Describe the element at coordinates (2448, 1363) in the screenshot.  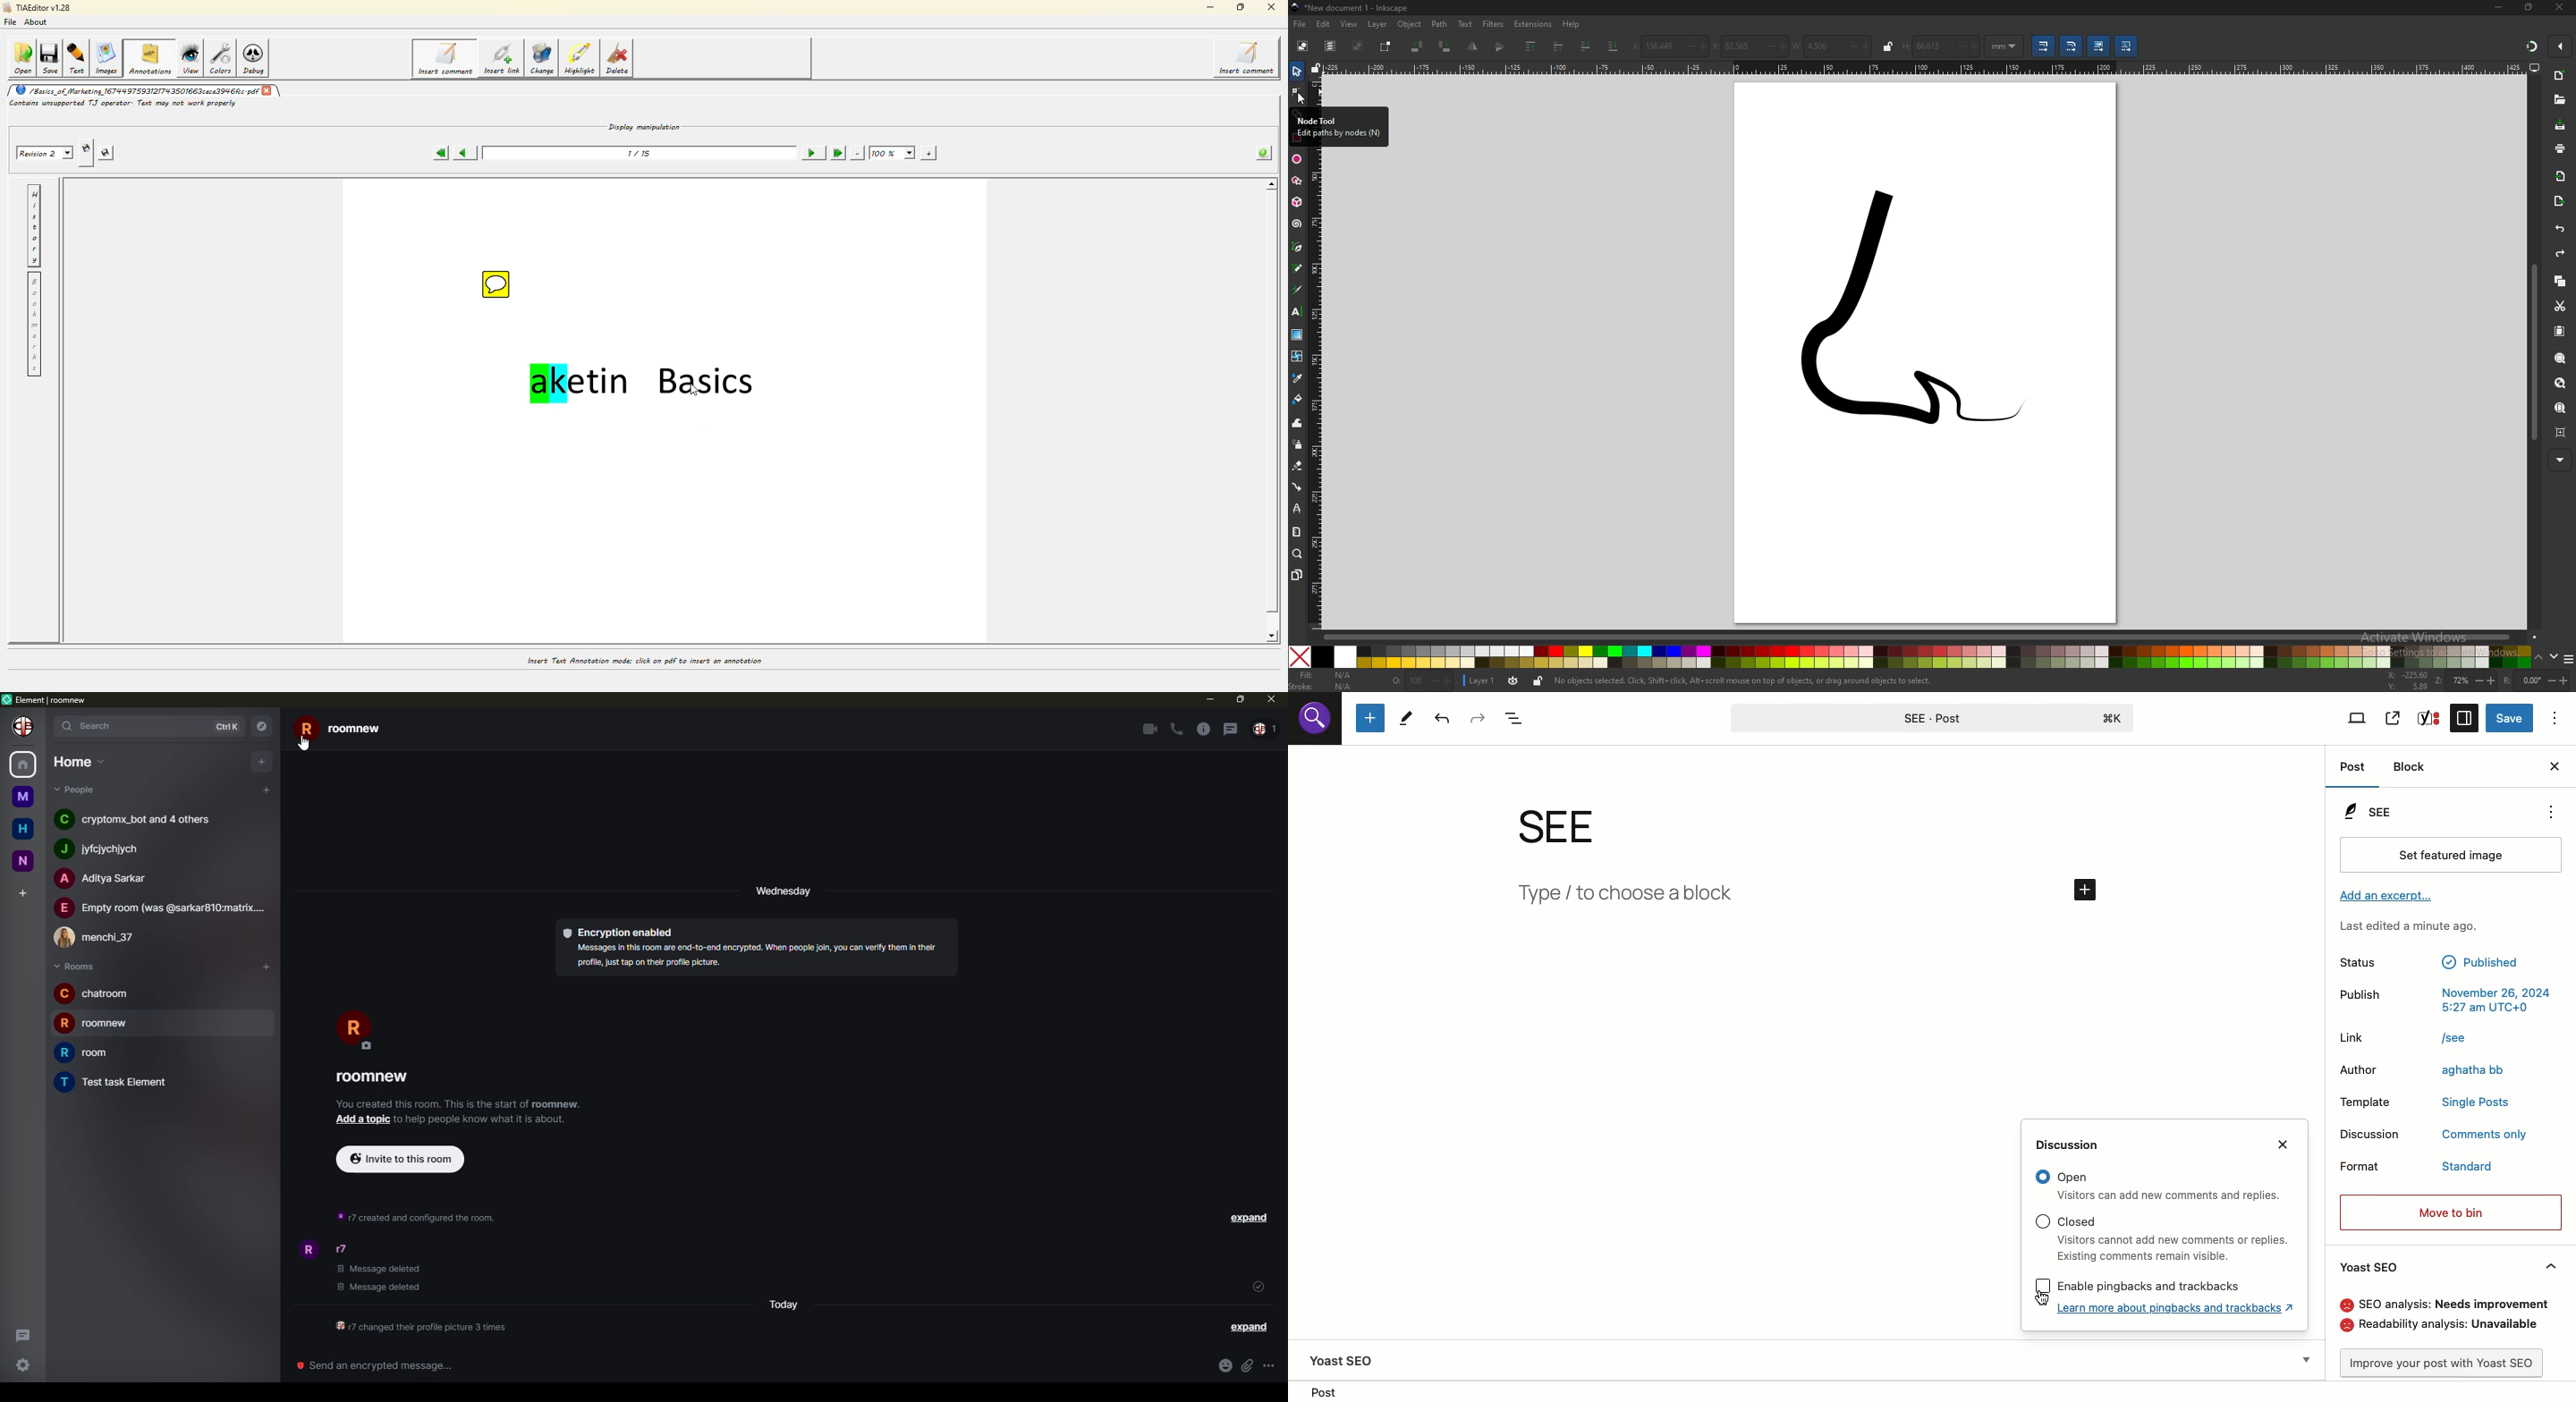
I see `Improve post with Yoast` at that location.